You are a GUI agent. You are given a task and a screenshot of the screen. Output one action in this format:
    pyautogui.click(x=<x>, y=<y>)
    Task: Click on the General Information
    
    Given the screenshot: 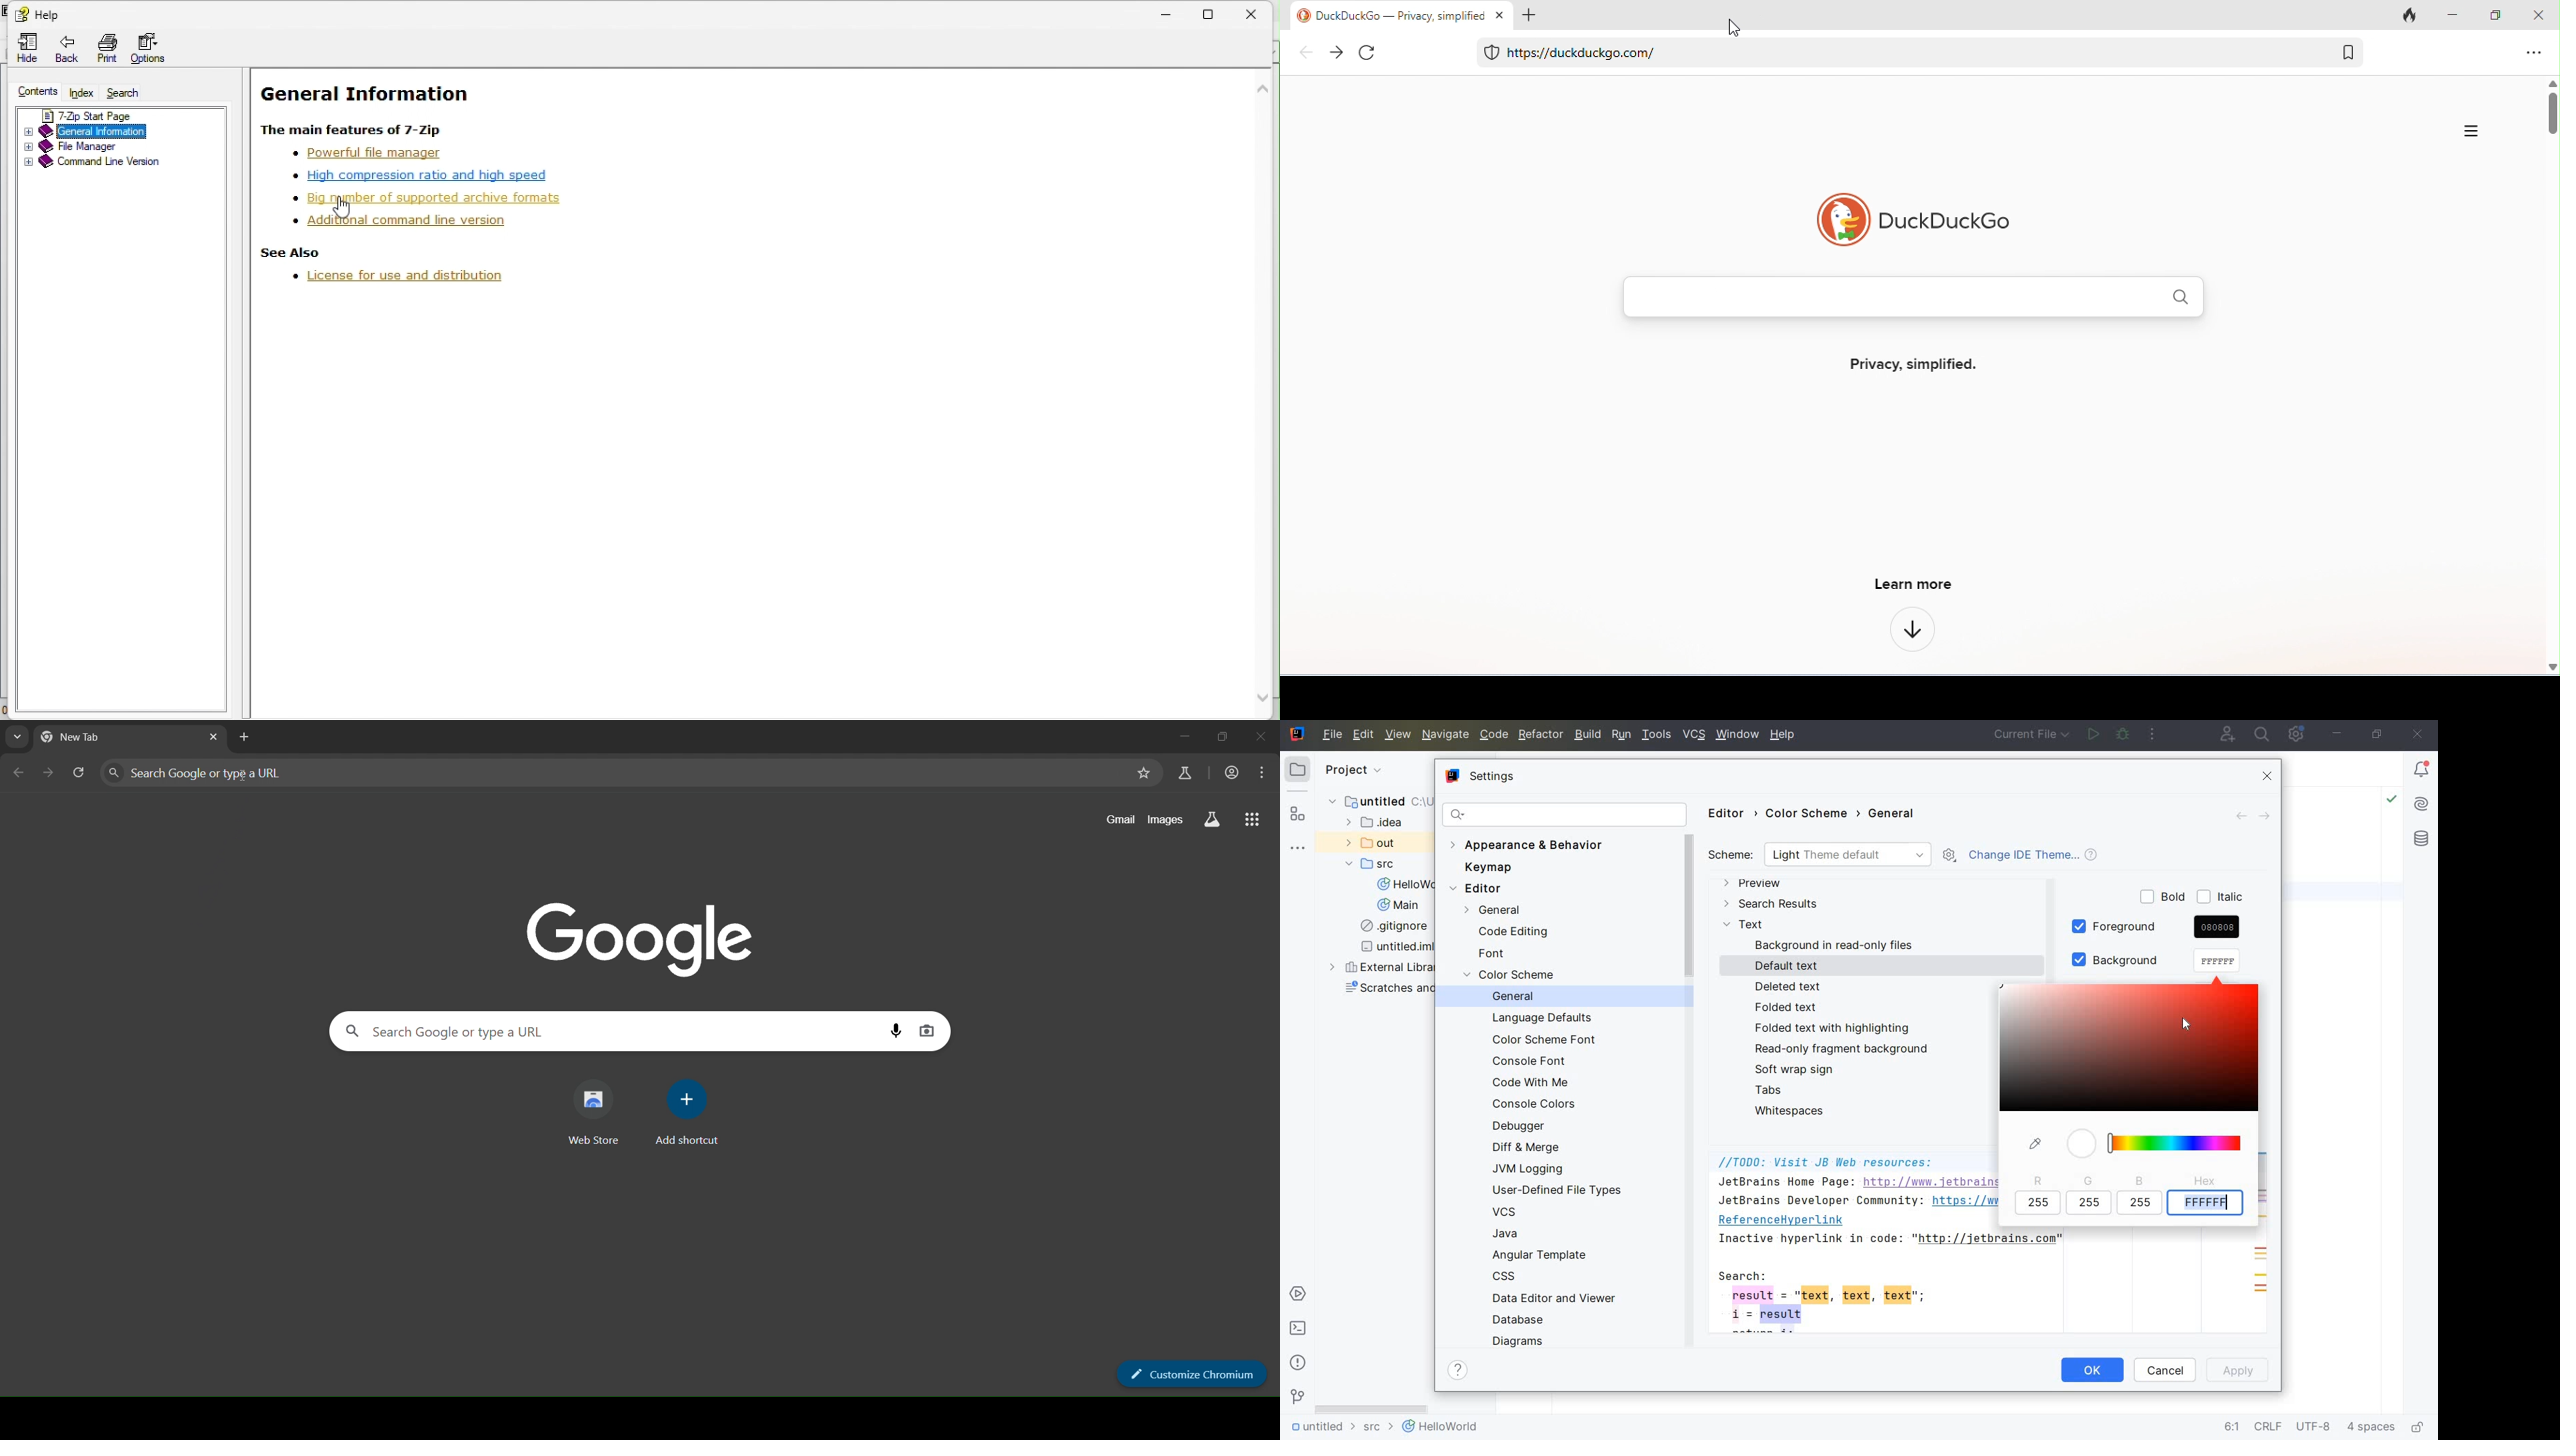 What is the action you would take?
    pyautogui.click(x=363, y=91)
    